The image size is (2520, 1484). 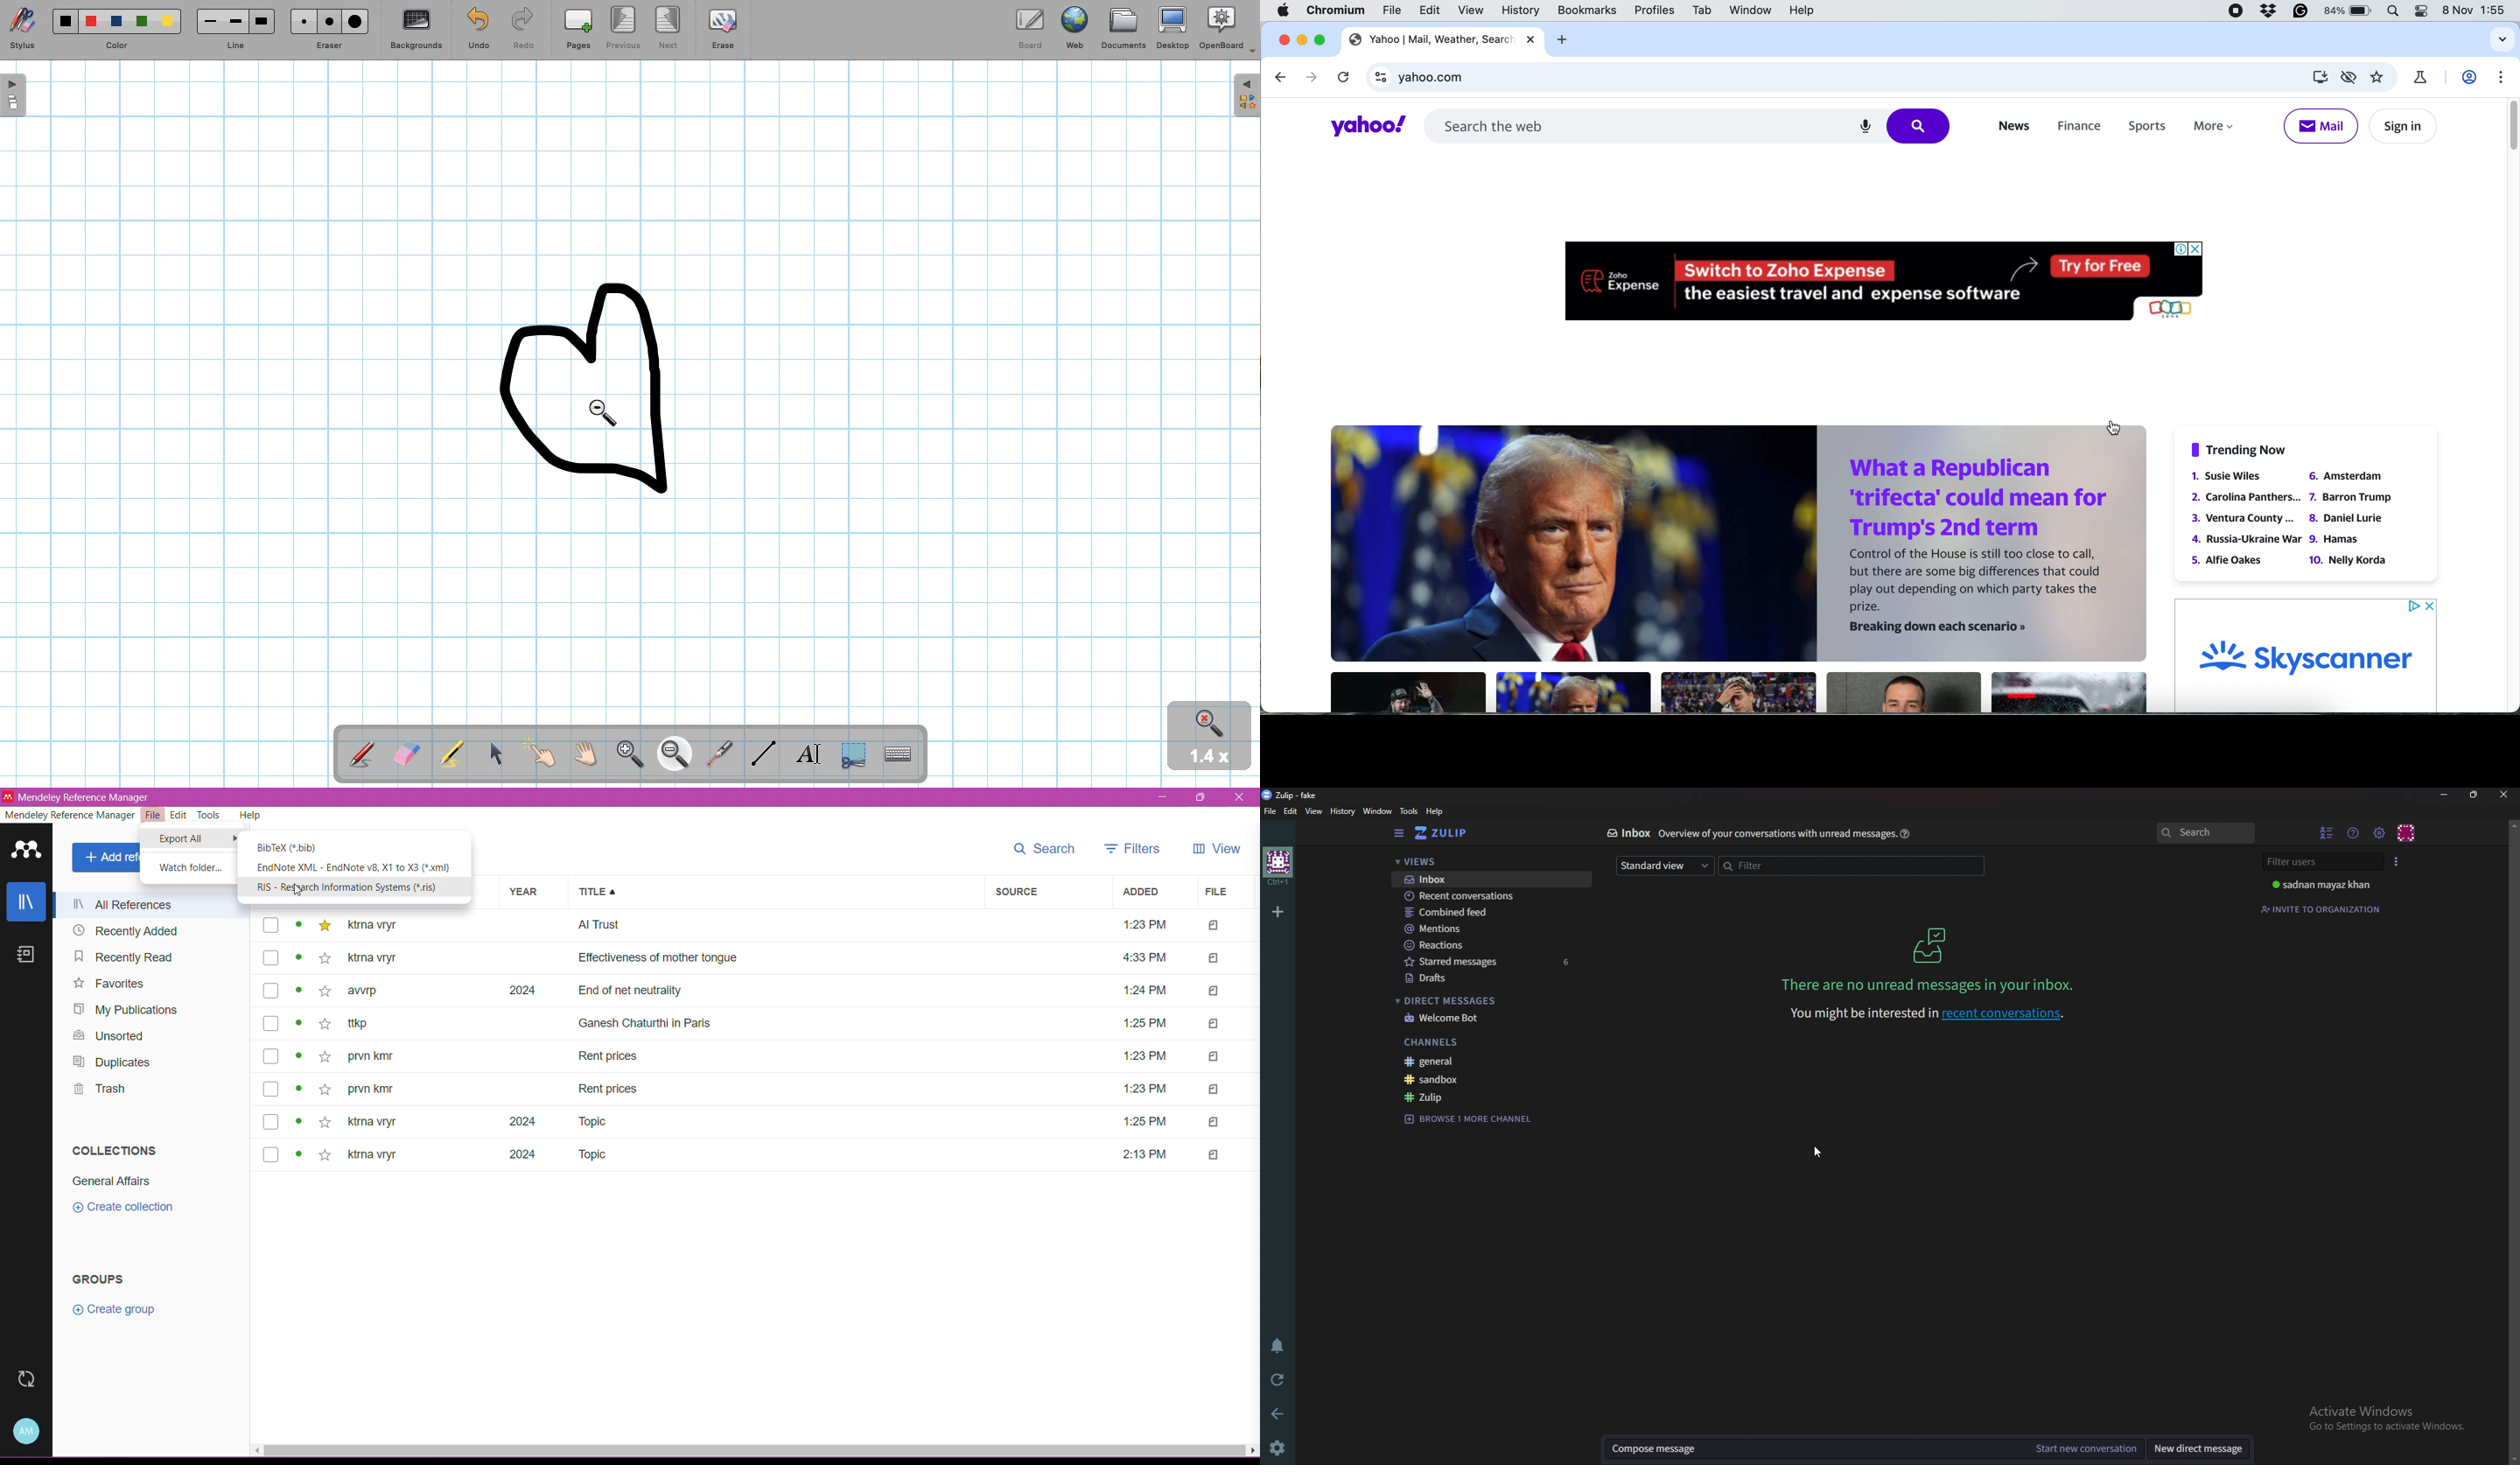 I want to click on user, so click(x=2320, y=885).